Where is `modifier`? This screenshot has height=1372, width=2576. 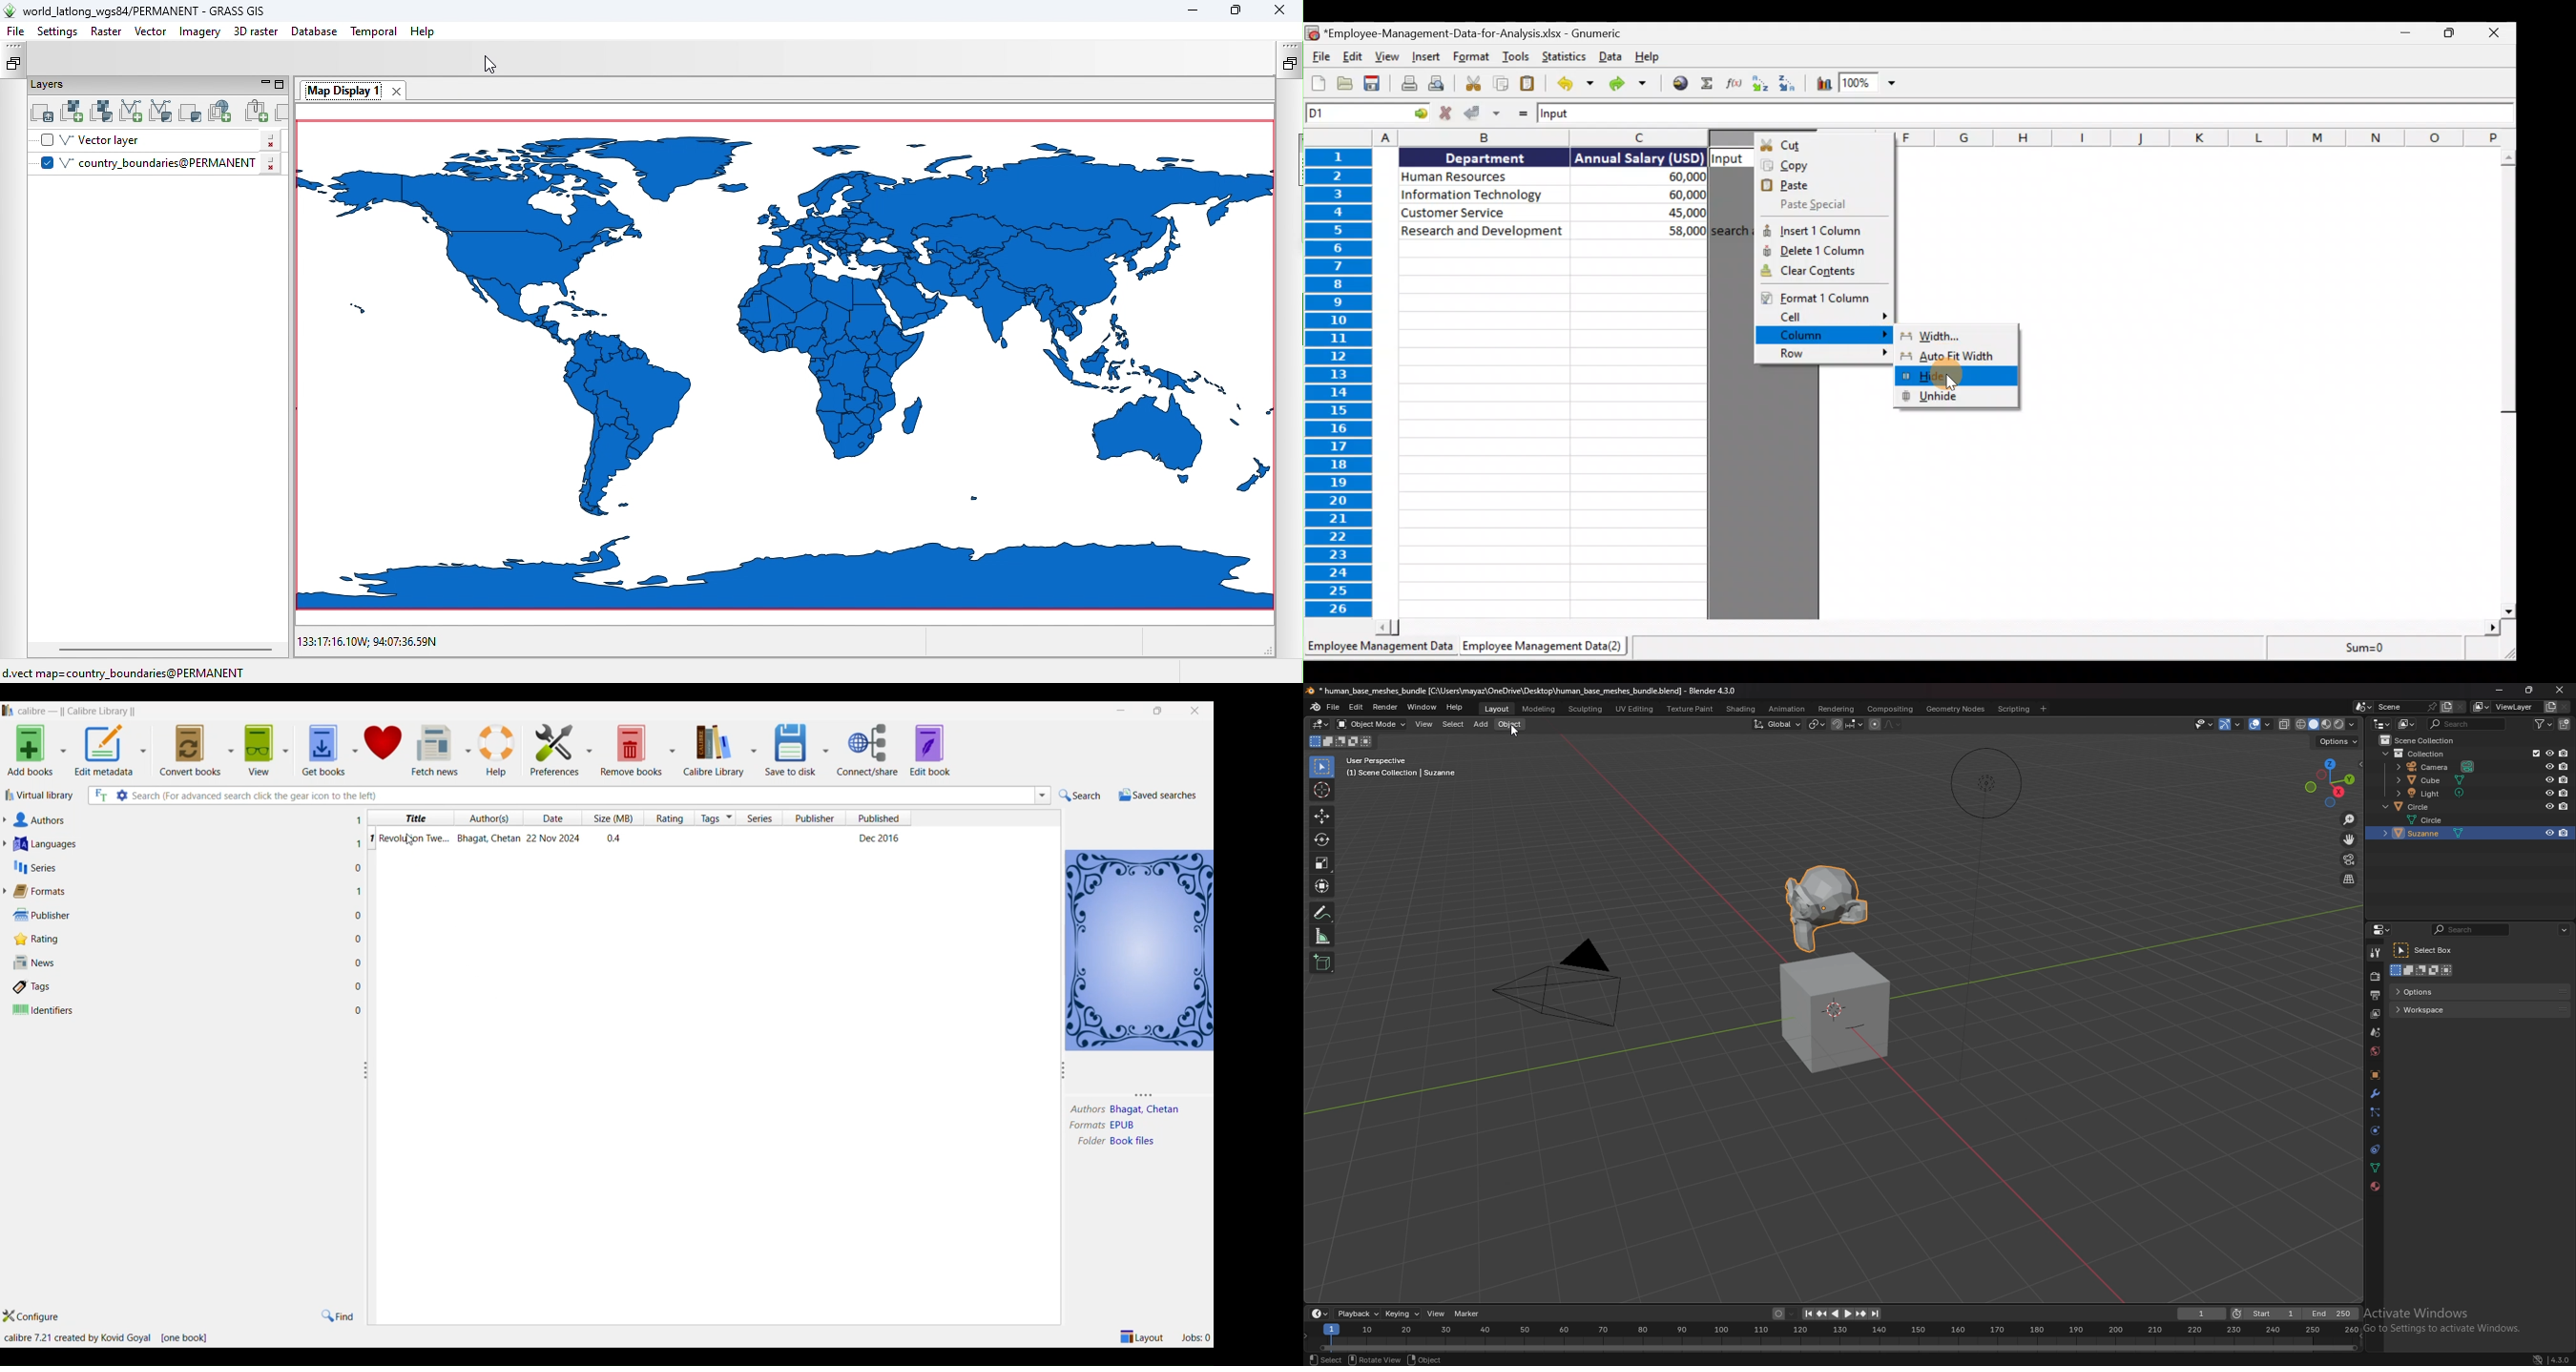
modifier is located at coordinates (2376, 1094).